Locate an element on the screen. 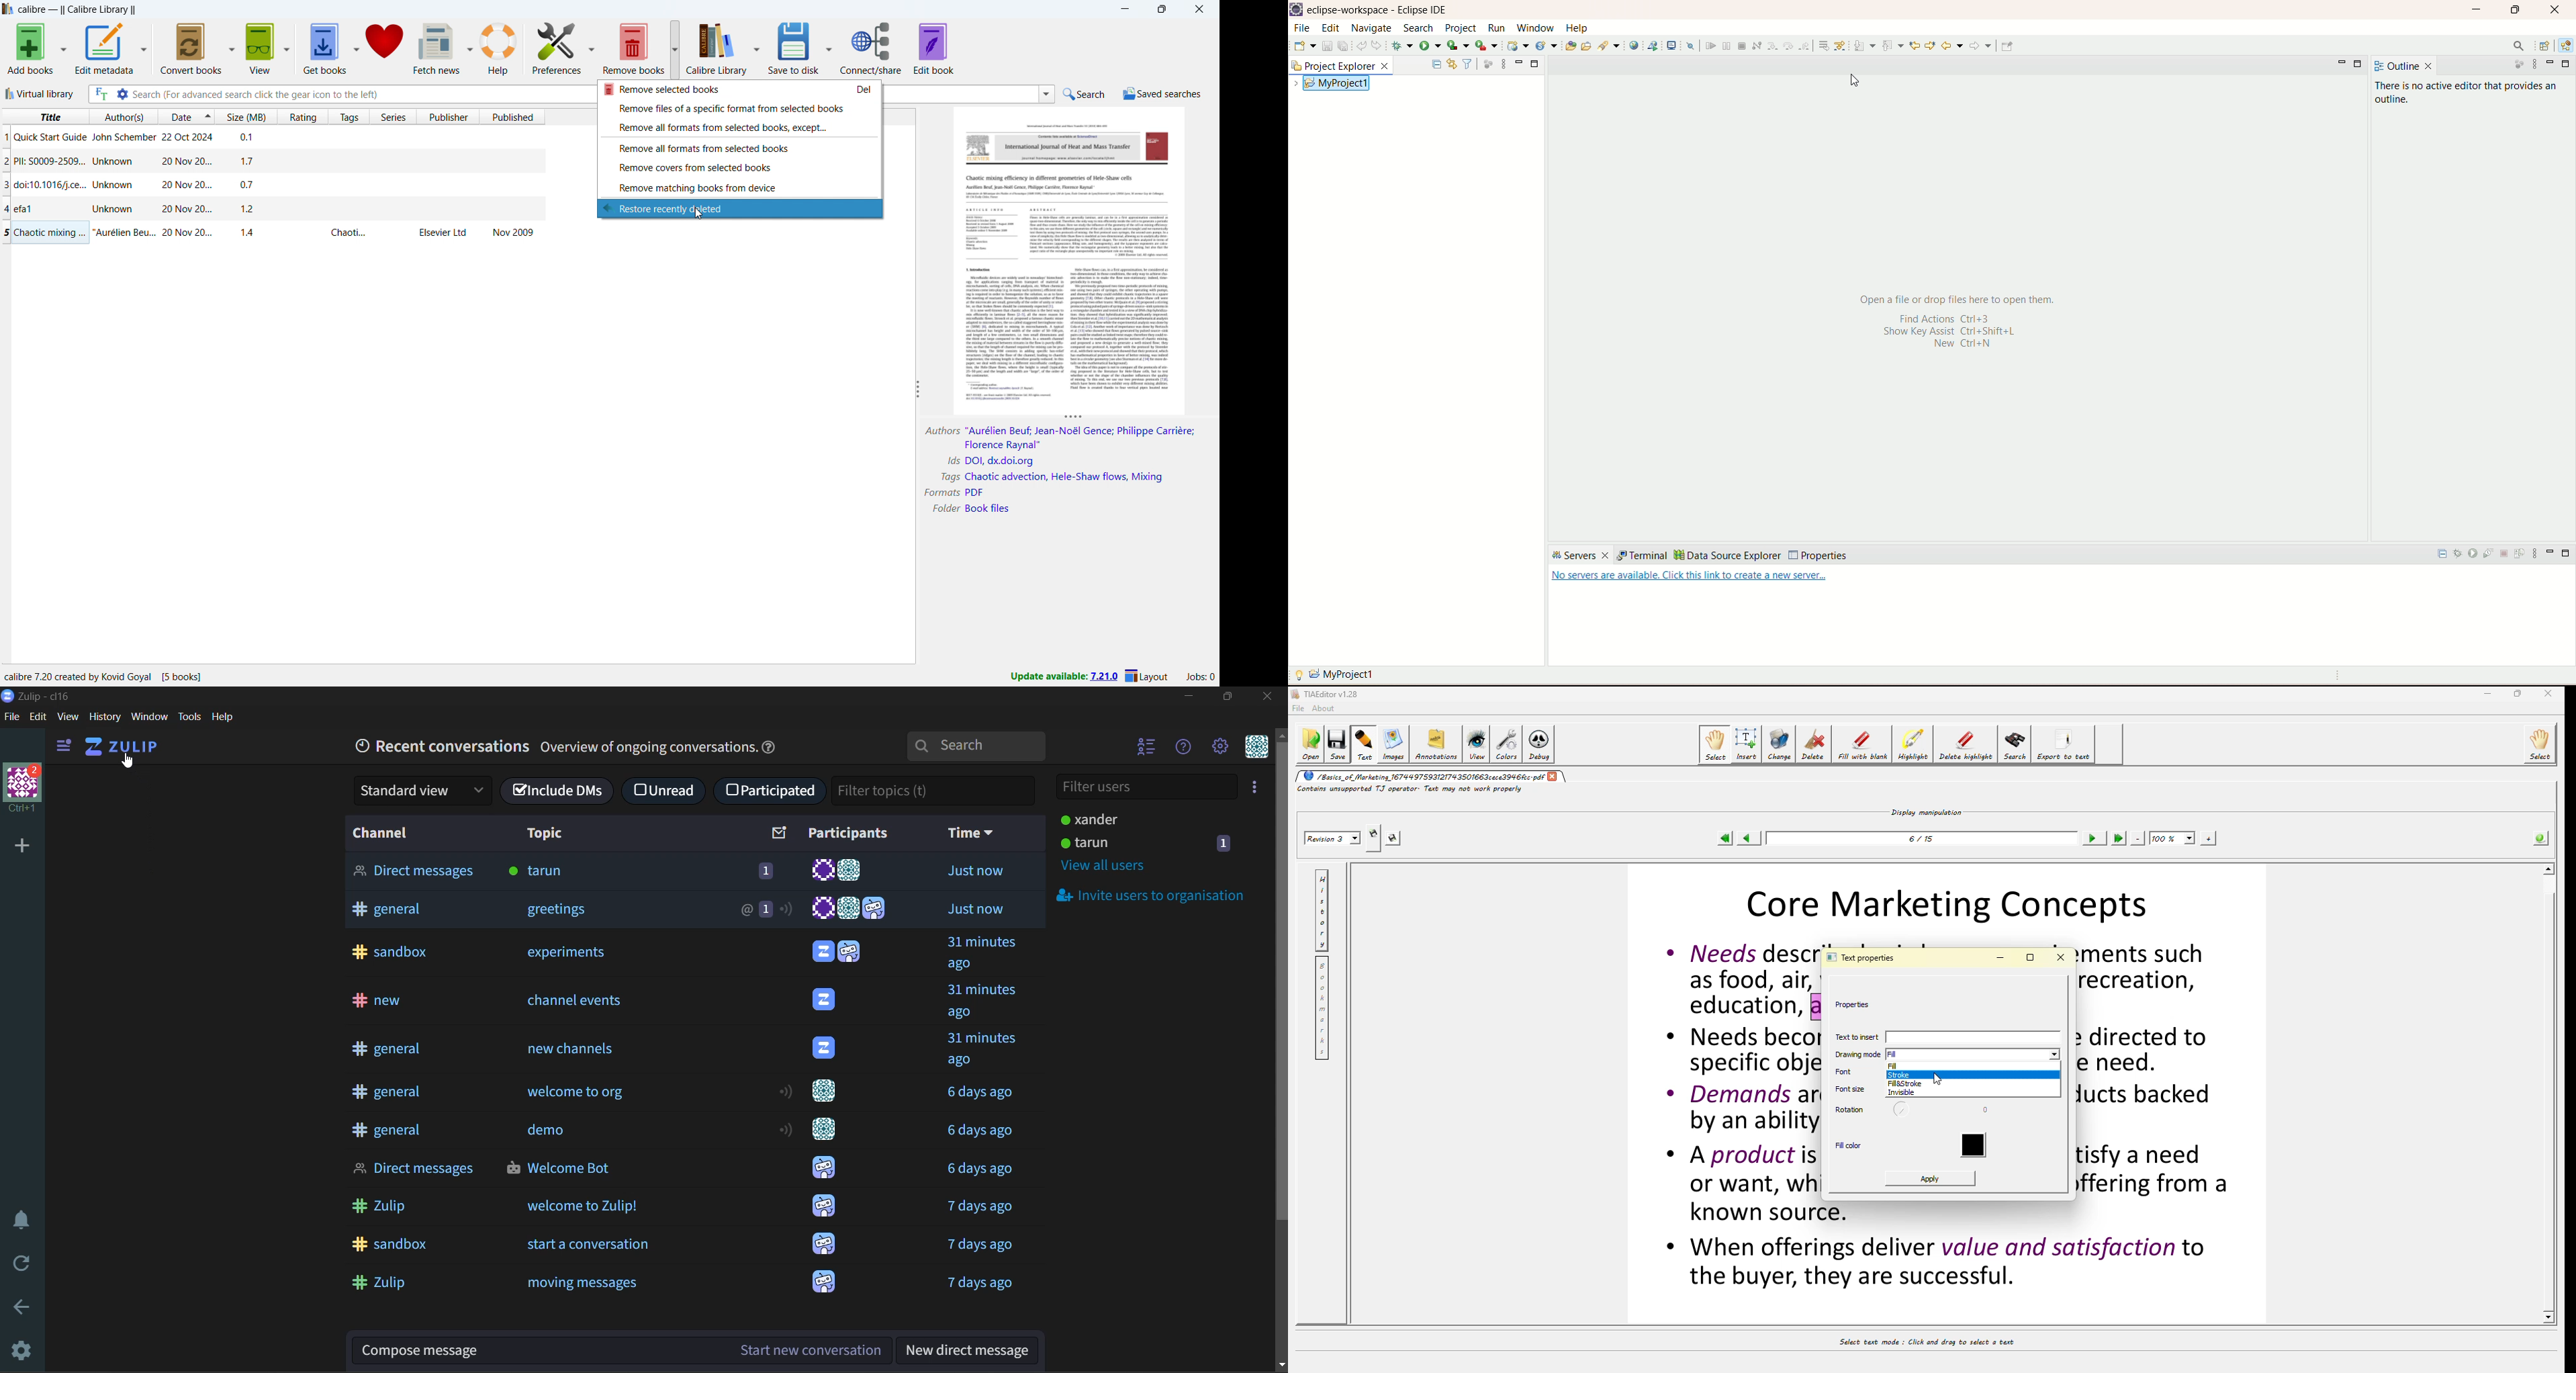 This screenshot has width=2576, height=1400. standard view is located at coordinates (427, 789).